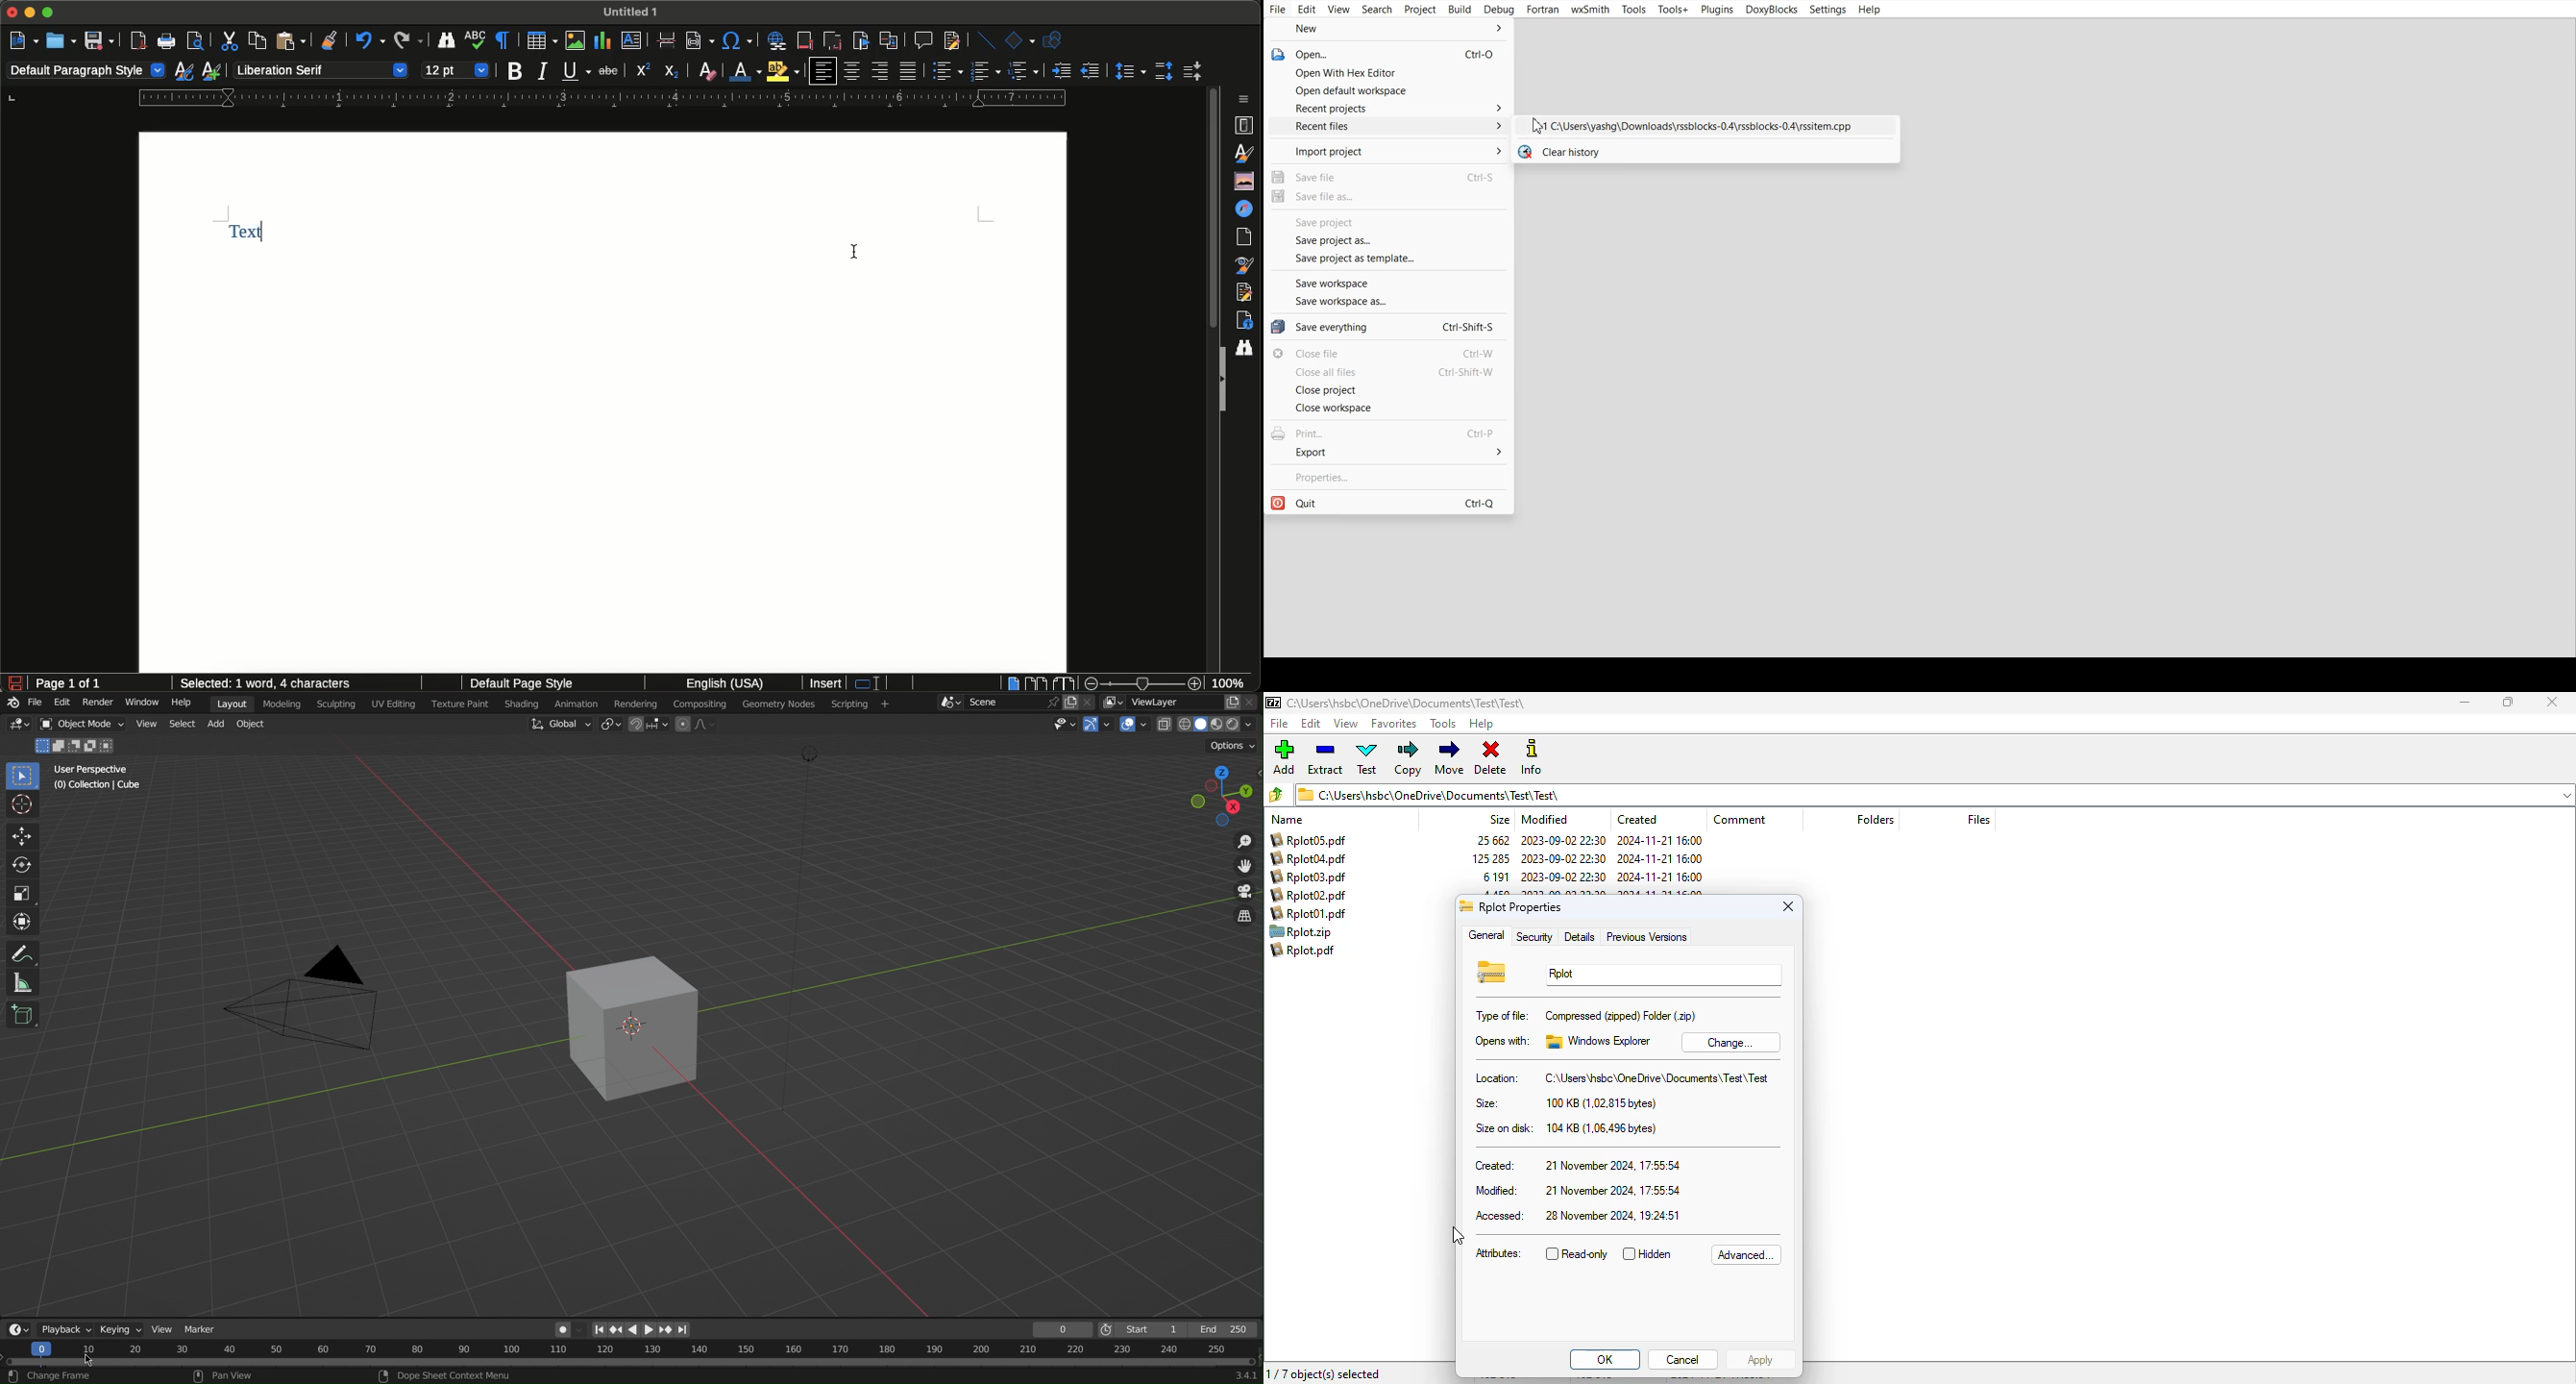  What do you see at coordinates (285, 703) in the screenshot?
I see `Modeling` at bounding box center [285, 703].